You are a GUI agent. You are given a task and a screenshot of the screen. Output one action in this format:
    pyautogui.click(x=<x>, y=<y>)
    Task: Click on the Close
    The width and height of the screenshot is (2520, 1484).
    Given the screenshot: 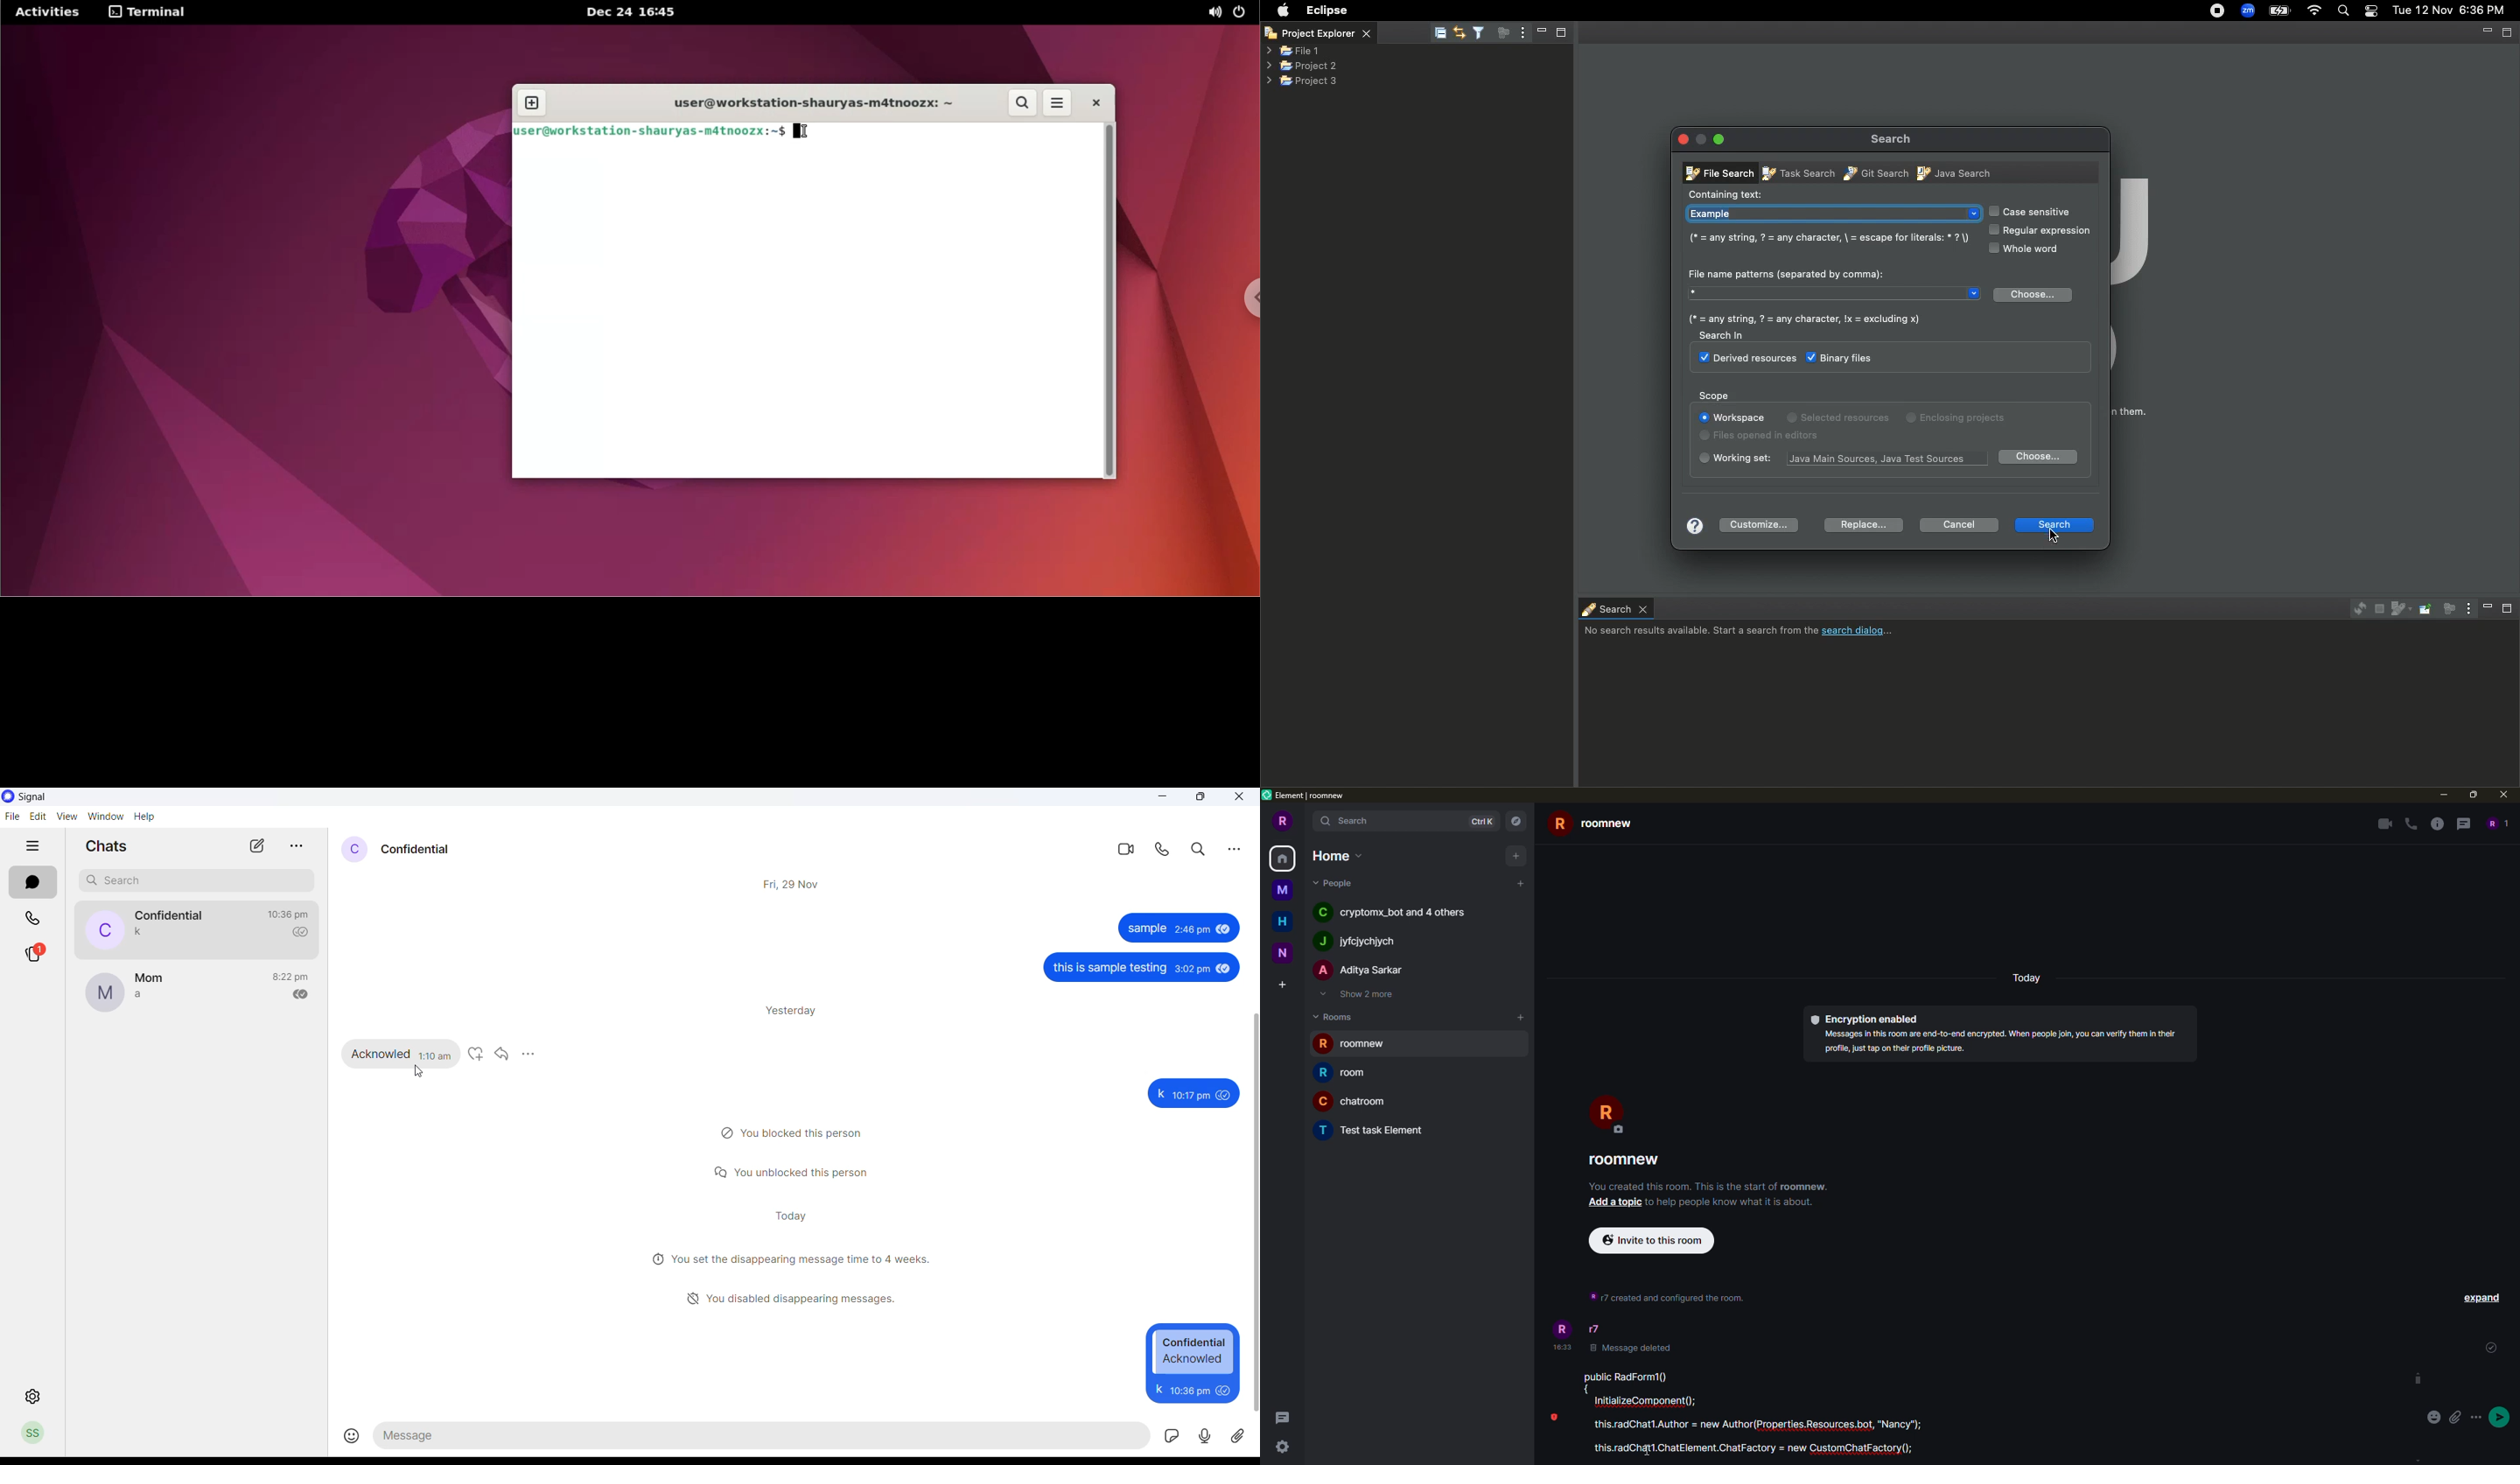 What is the action you would take?
    pyautogui.click(x=1684, y=139)
    